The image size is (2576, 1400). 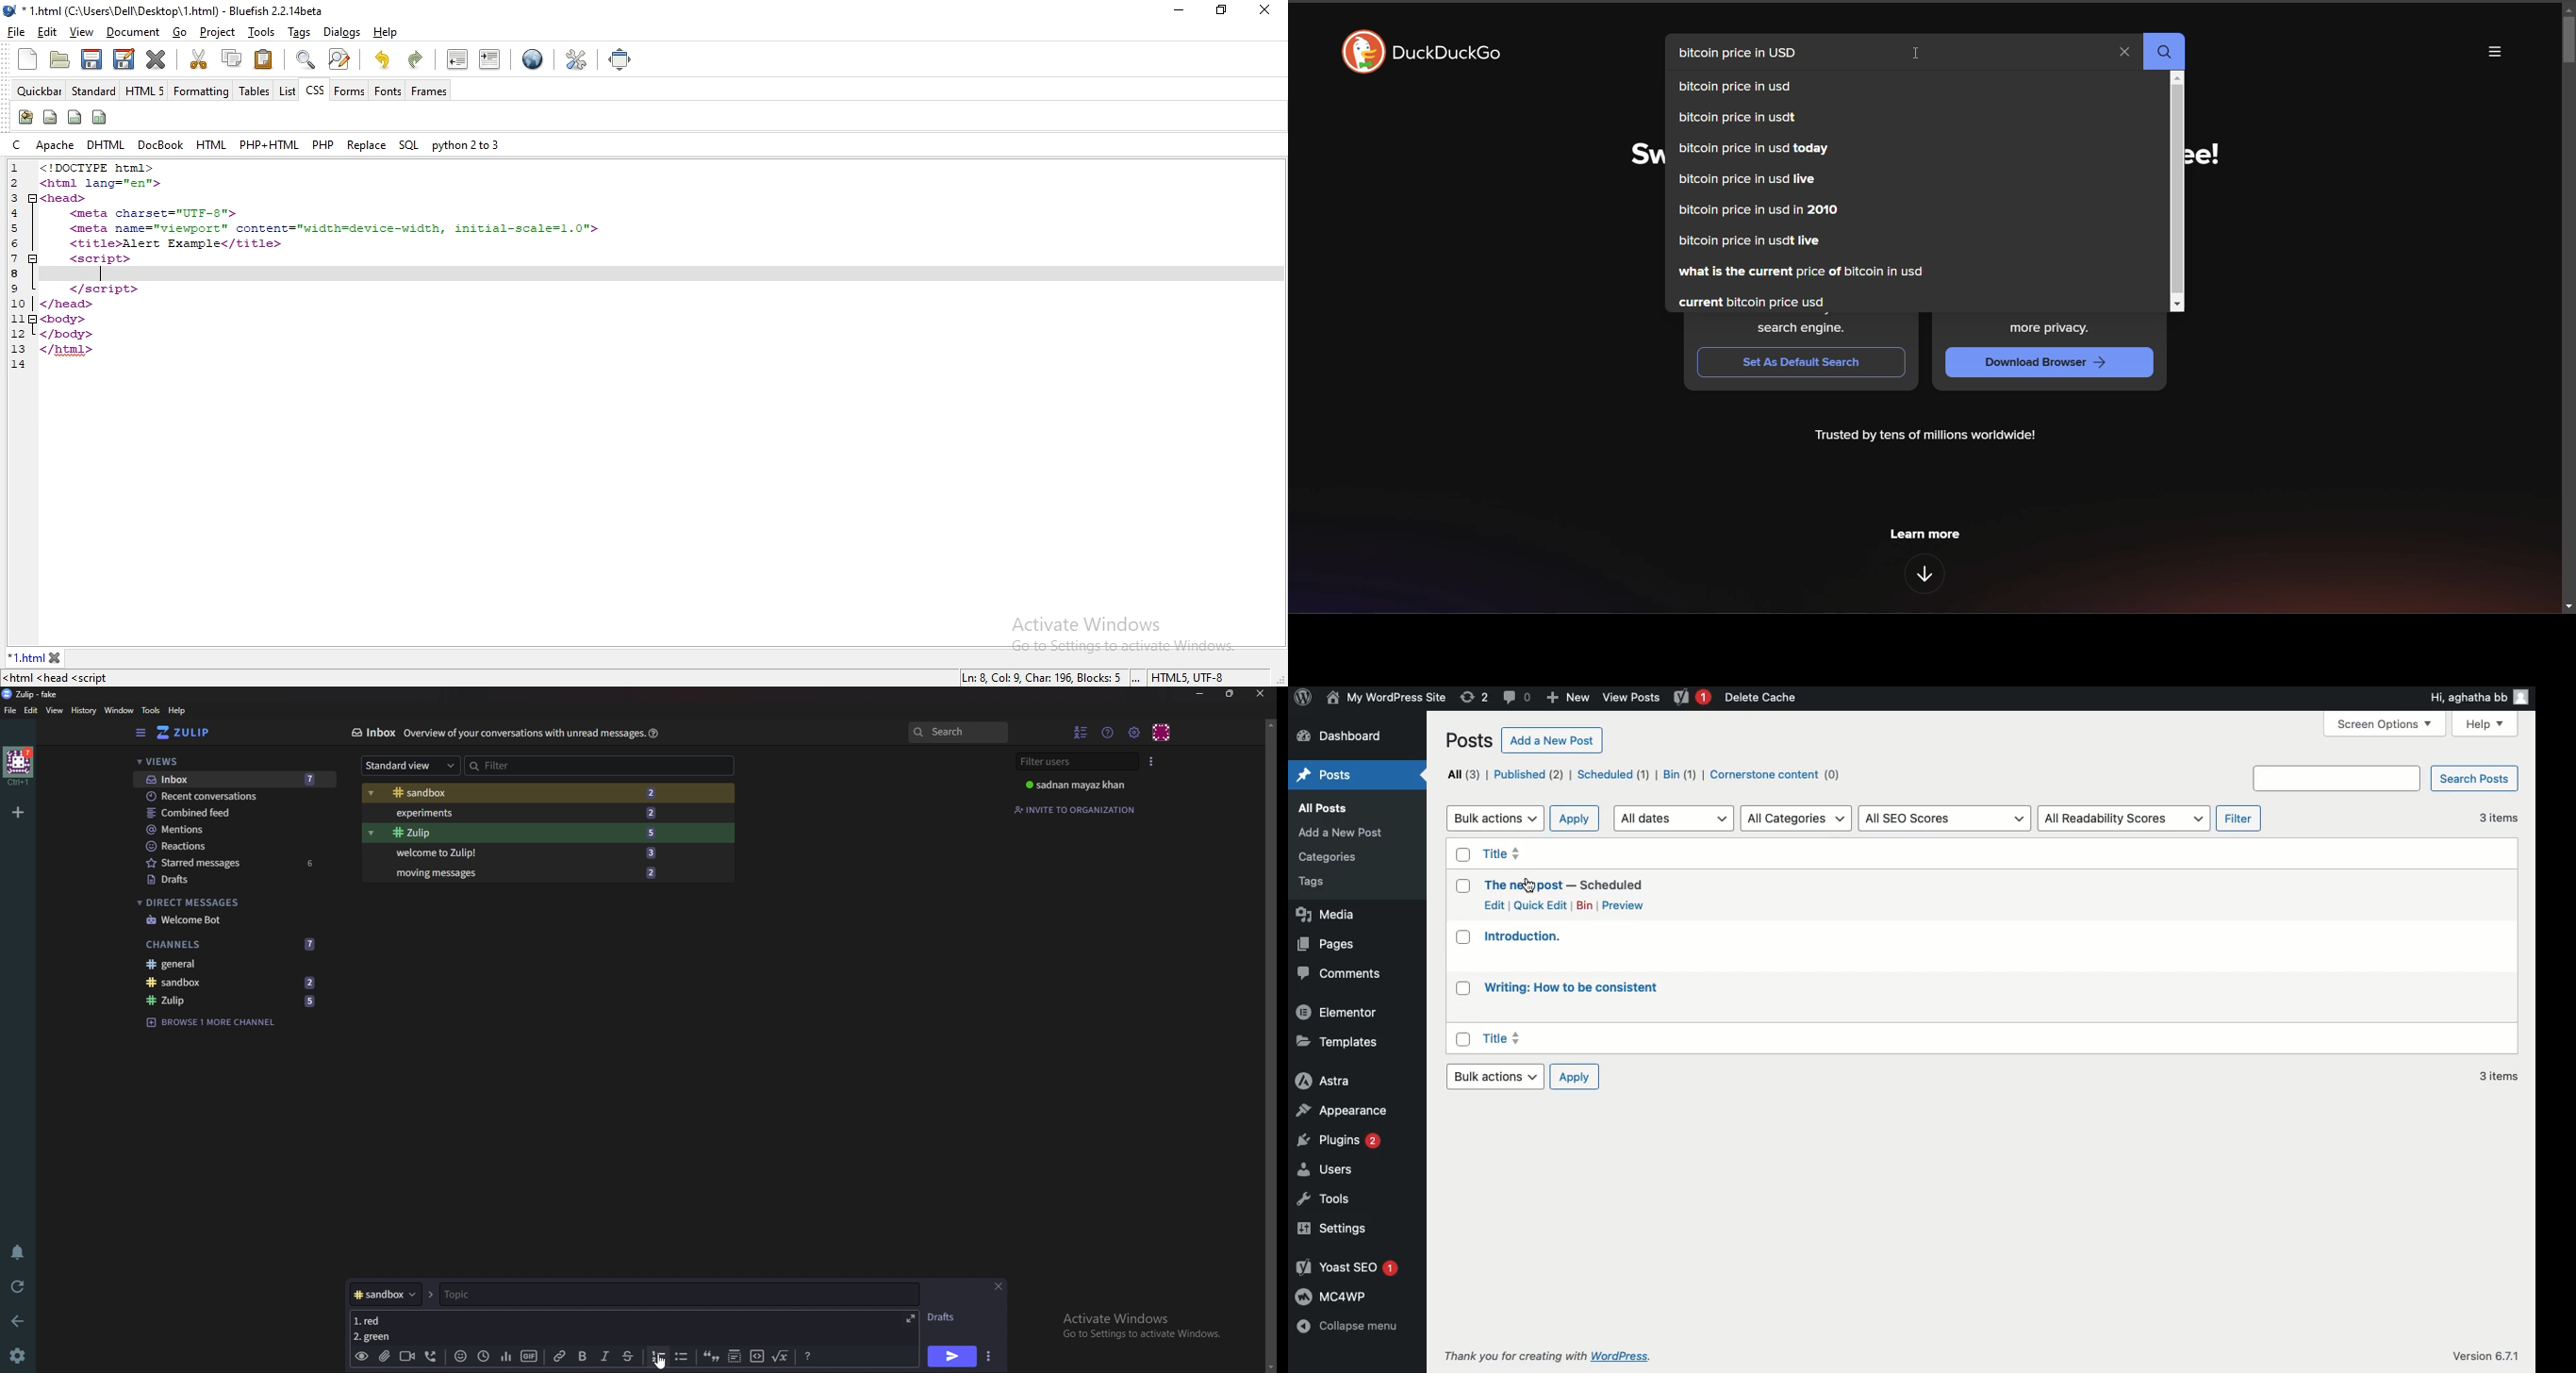 What do you see at coordinates (1340, 1140) in the screenshot?
I see `Plugins` at bounding box center [1340, 1140].